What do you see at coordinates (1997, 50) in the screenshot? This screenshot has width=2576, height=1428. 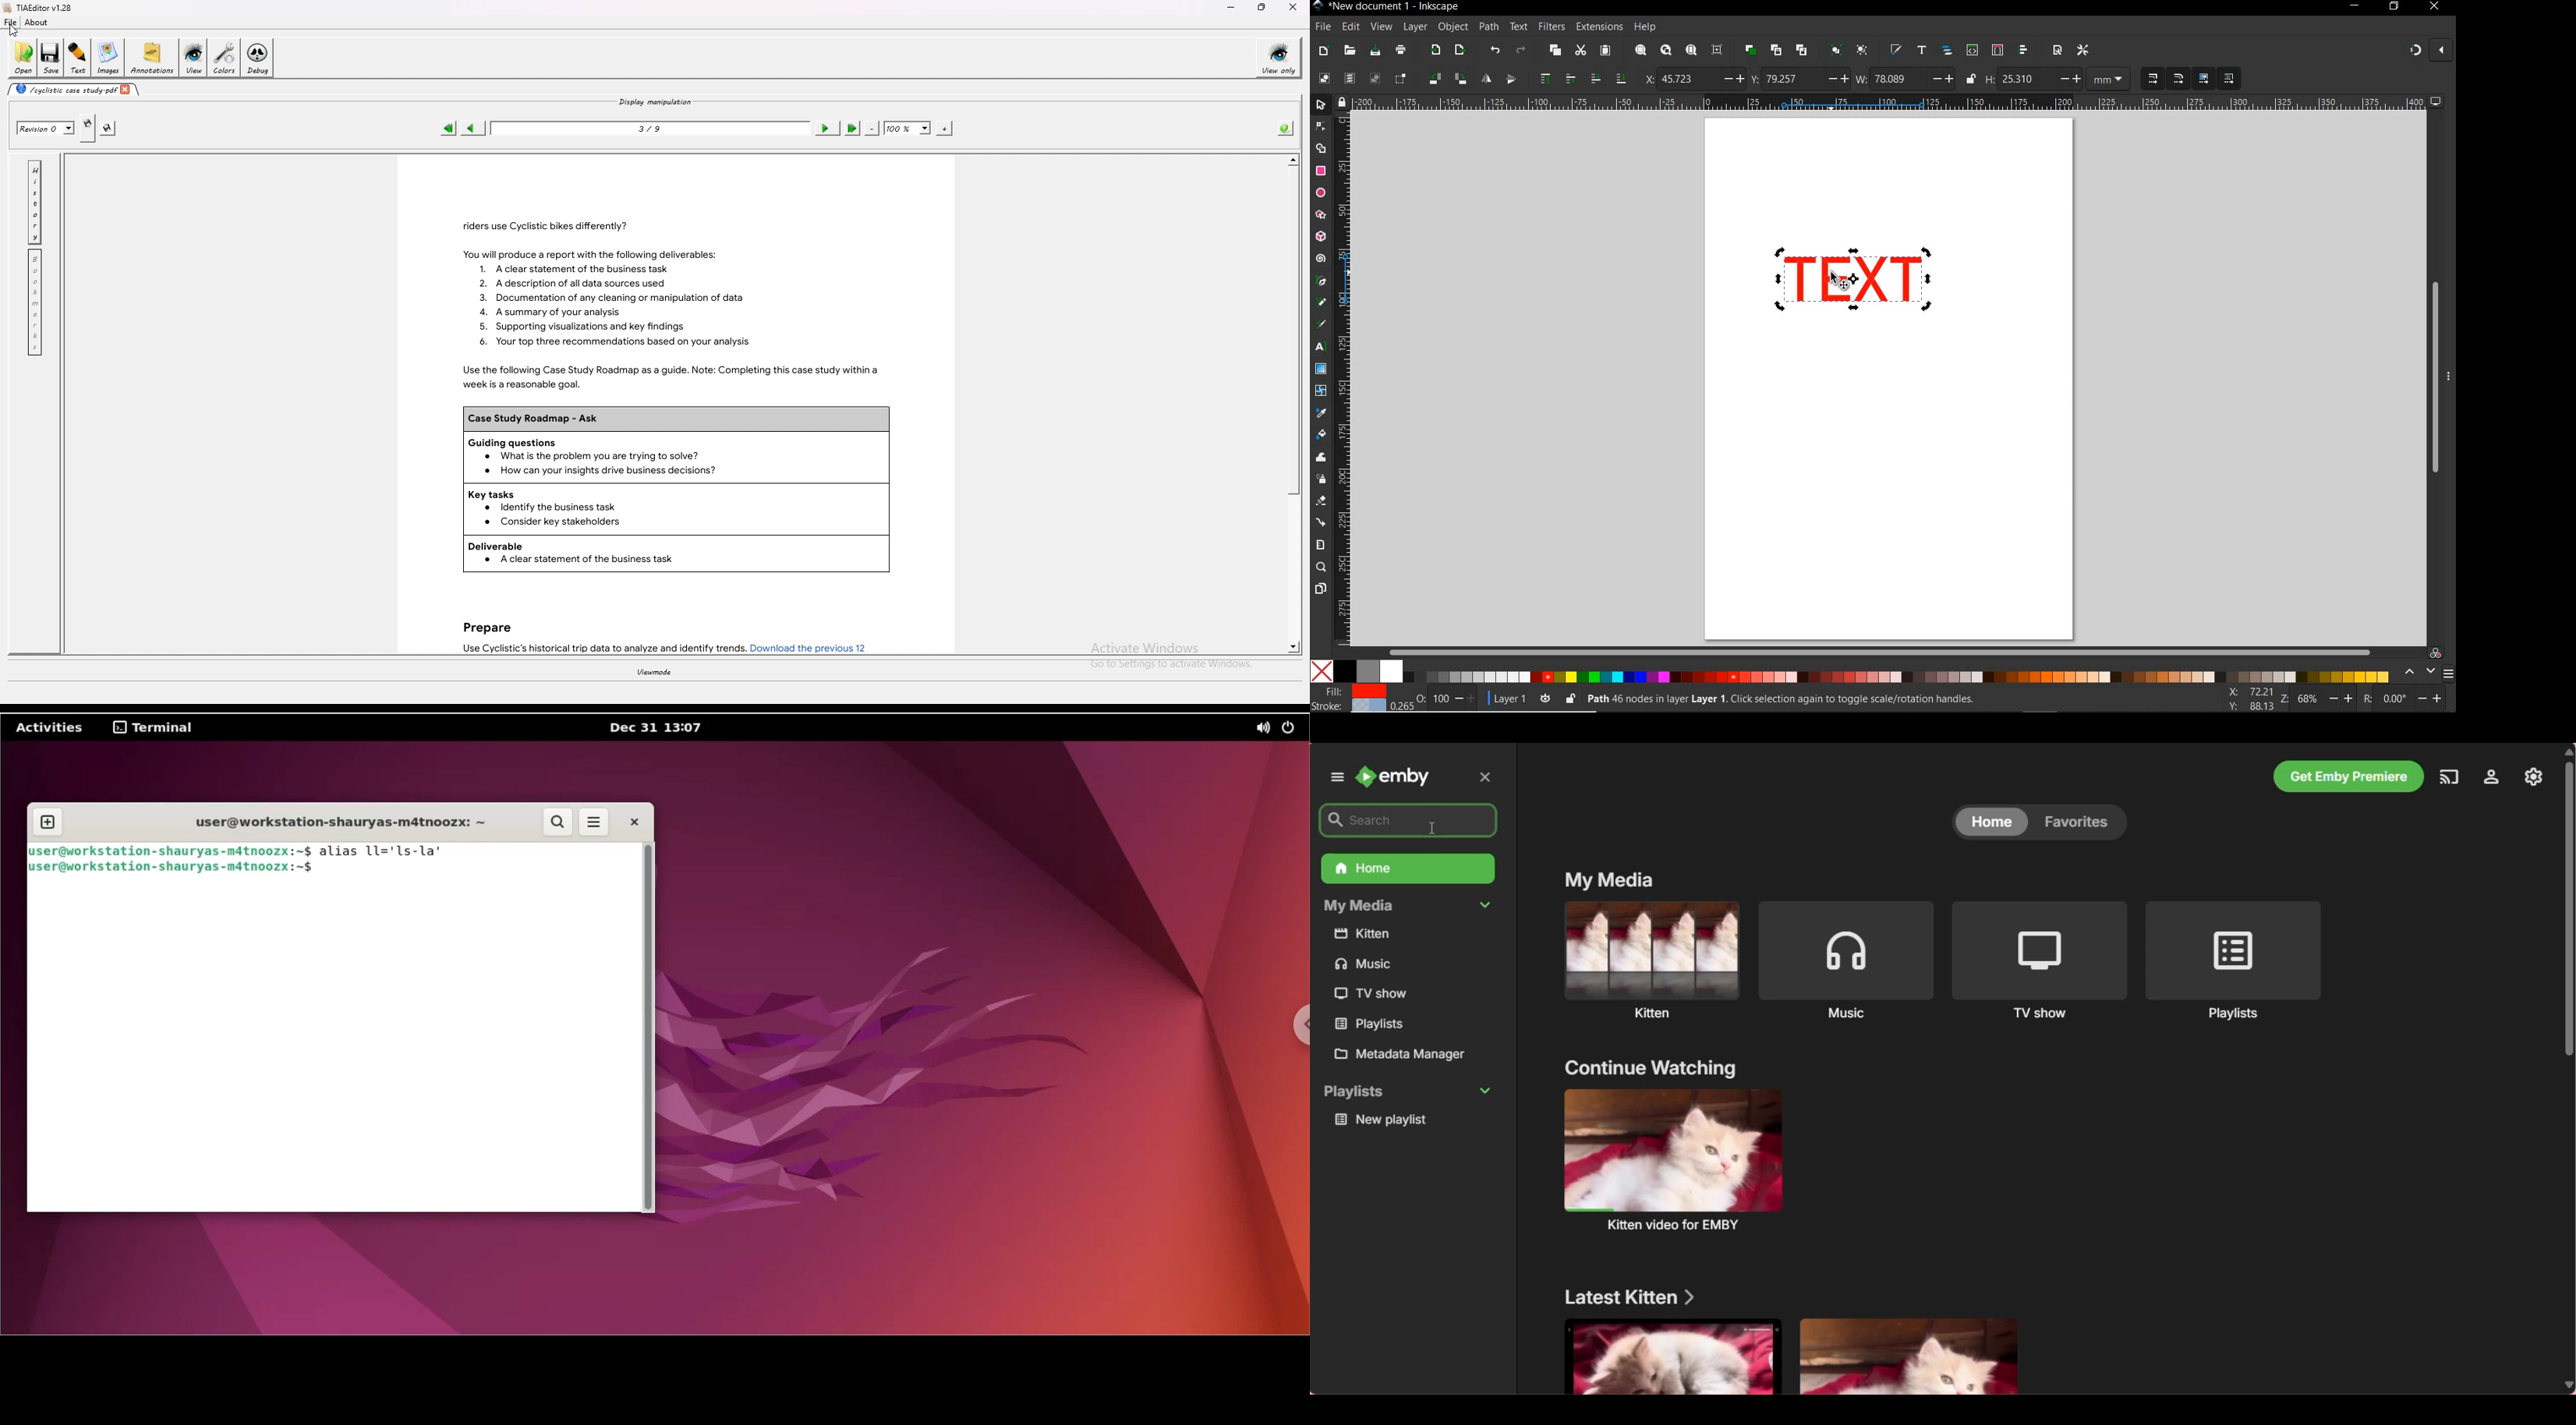 I see `OPEN SELECTORS` at bounding box center [1997, 50].